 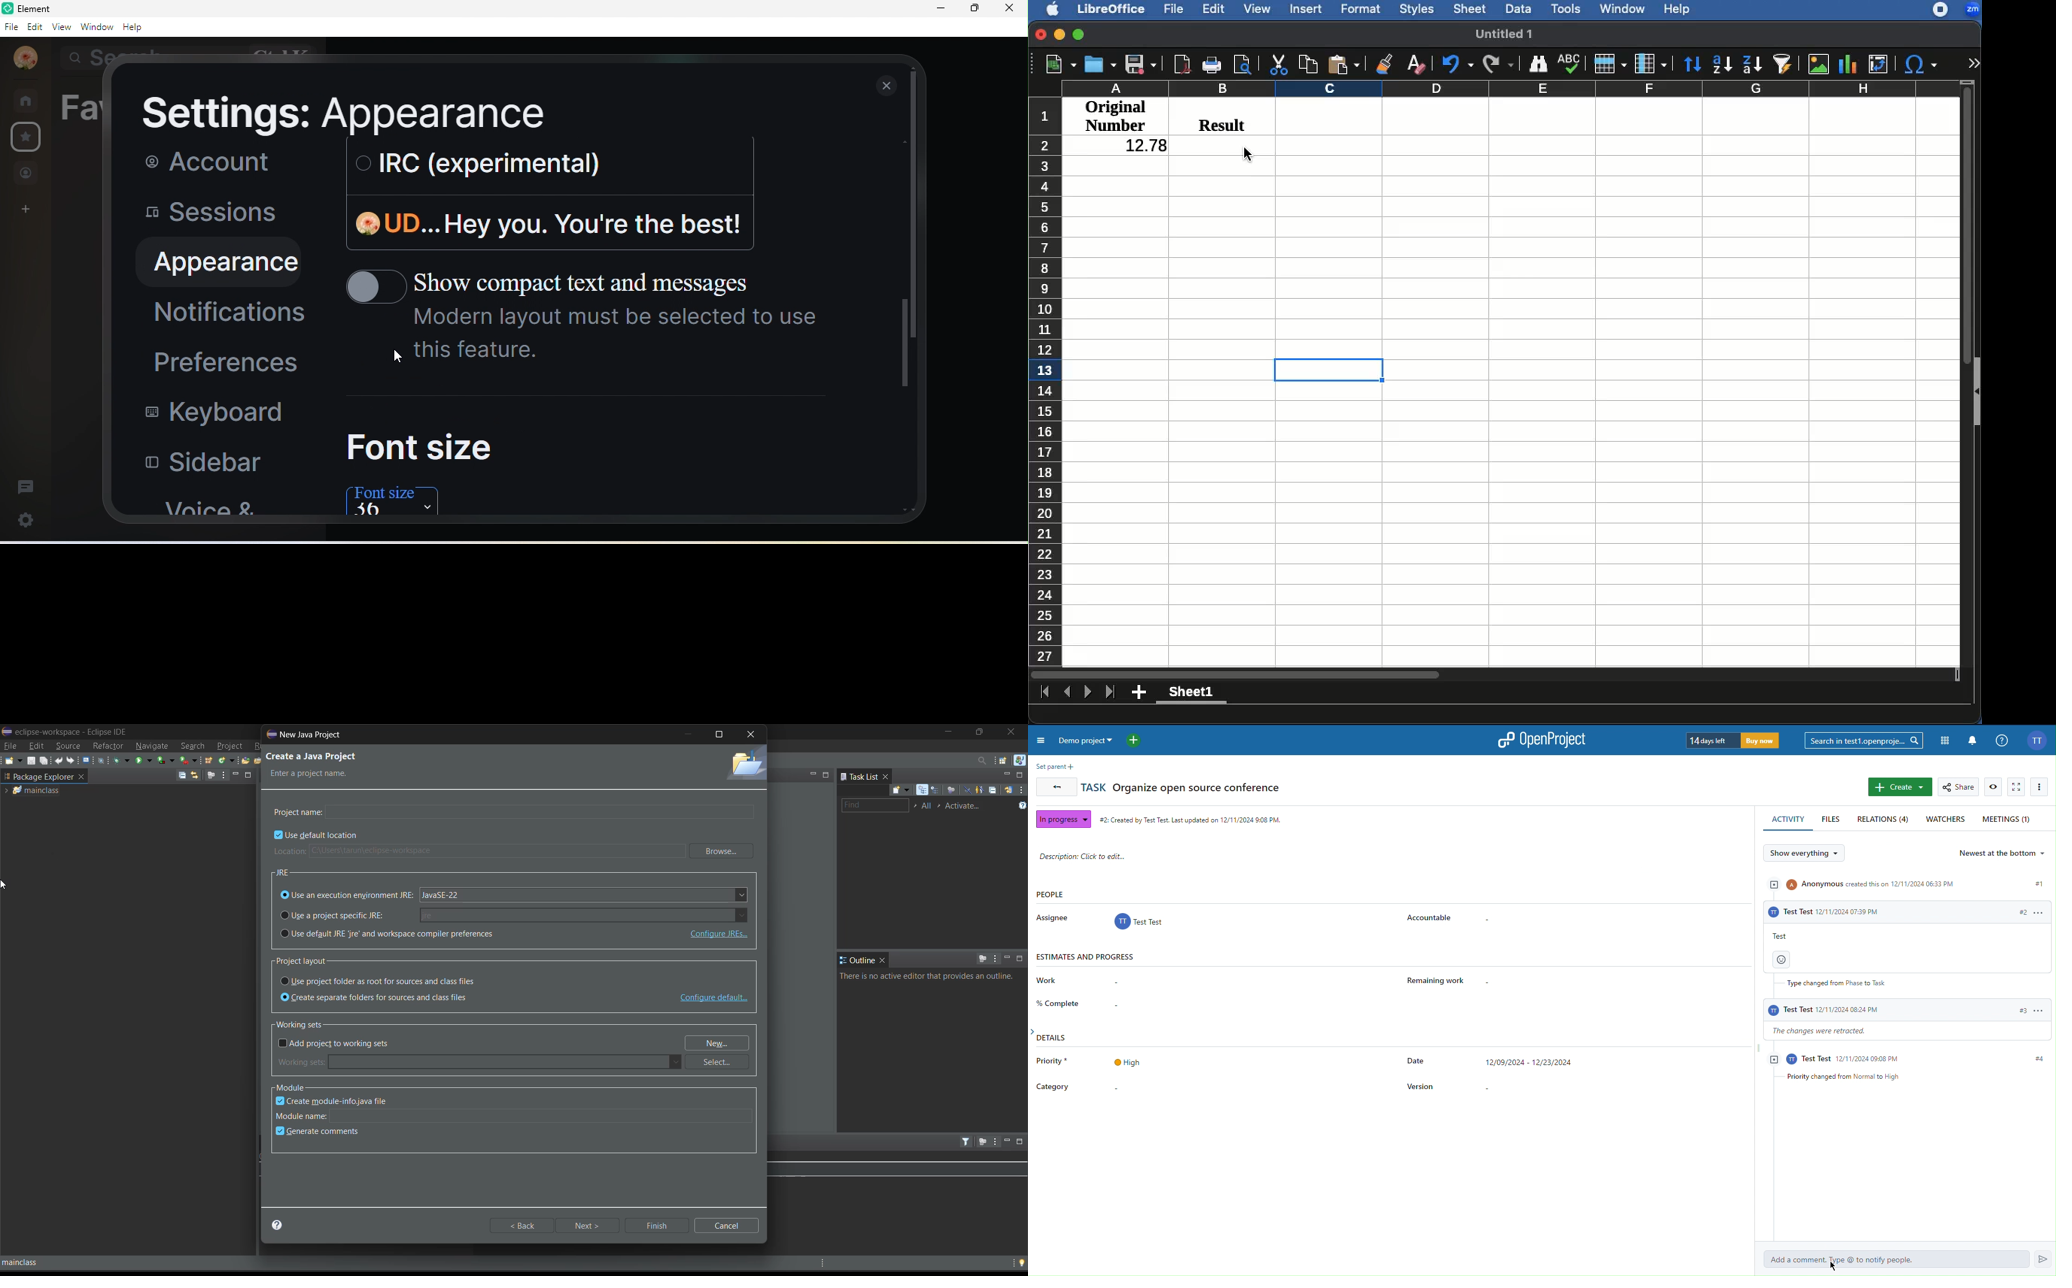 What do you see at coordinates (29, 519) in the screenshot?
I see `quick settings` at bounding box center [29, 519].